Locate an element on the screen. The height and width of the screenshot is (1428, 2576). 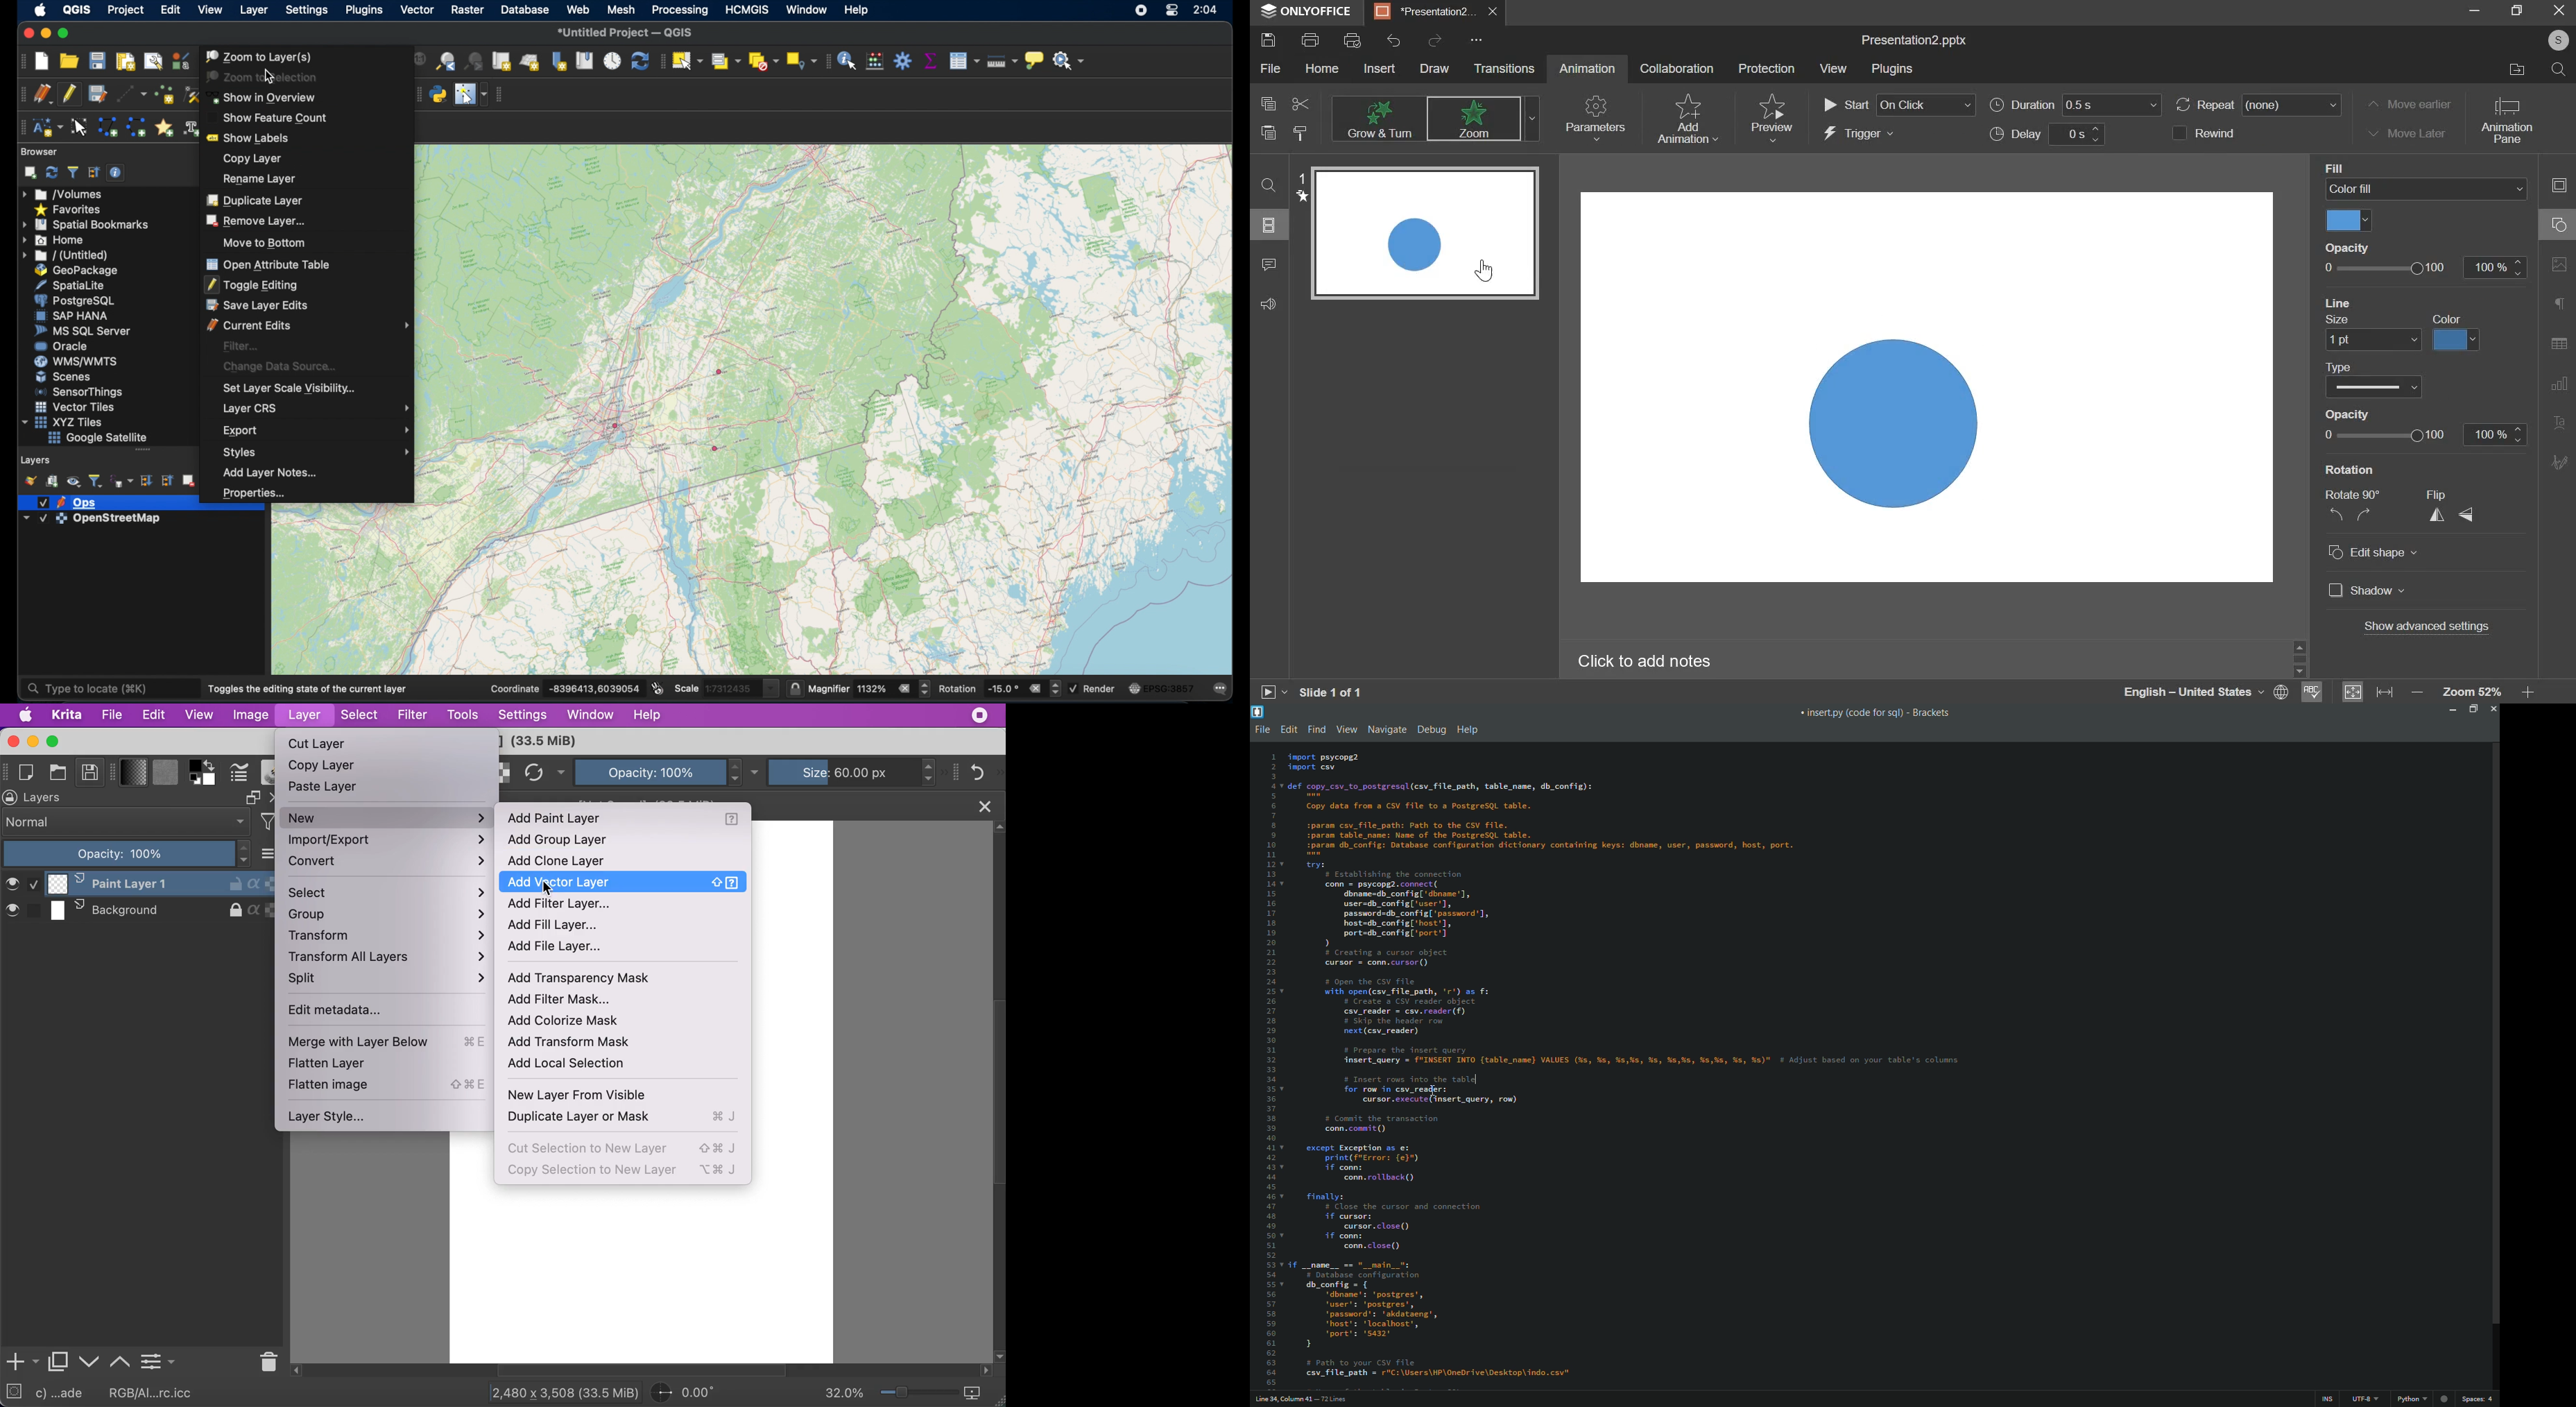
open project is located at coordinates (68, 61).